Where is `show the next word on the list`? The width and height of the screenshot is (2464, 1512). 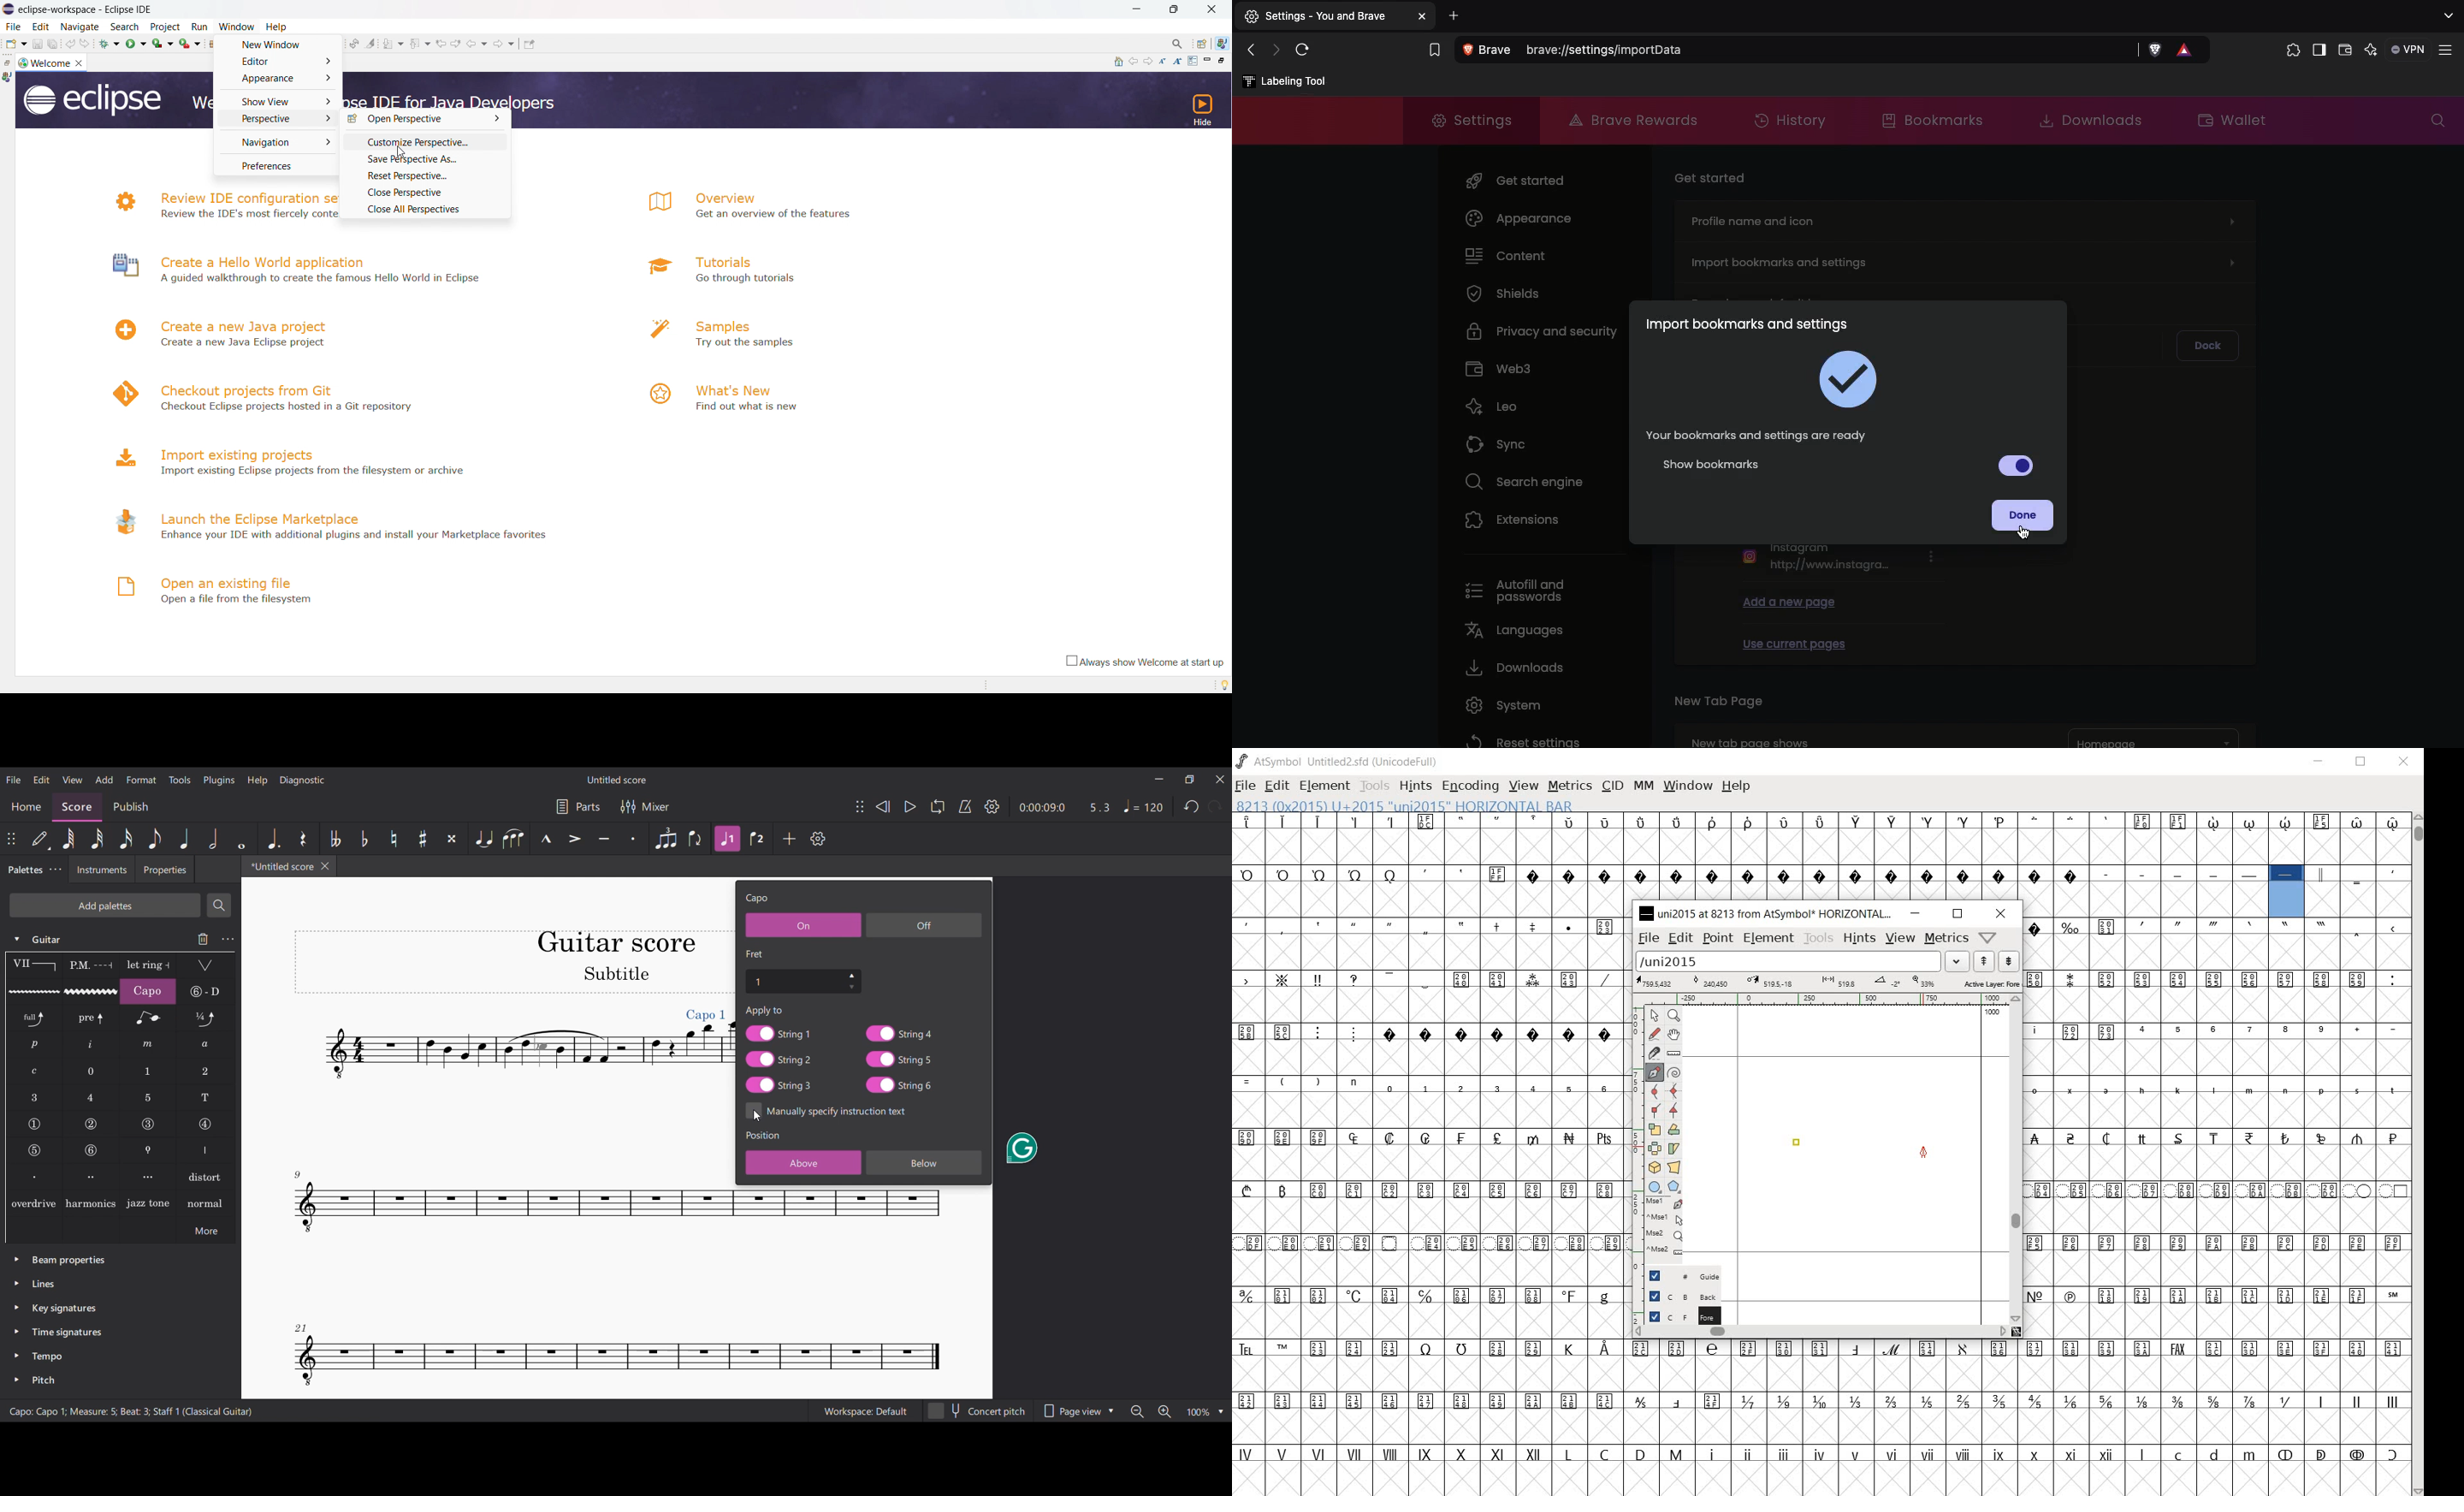
show the next word on the list is located at coordinates (1983, 961).